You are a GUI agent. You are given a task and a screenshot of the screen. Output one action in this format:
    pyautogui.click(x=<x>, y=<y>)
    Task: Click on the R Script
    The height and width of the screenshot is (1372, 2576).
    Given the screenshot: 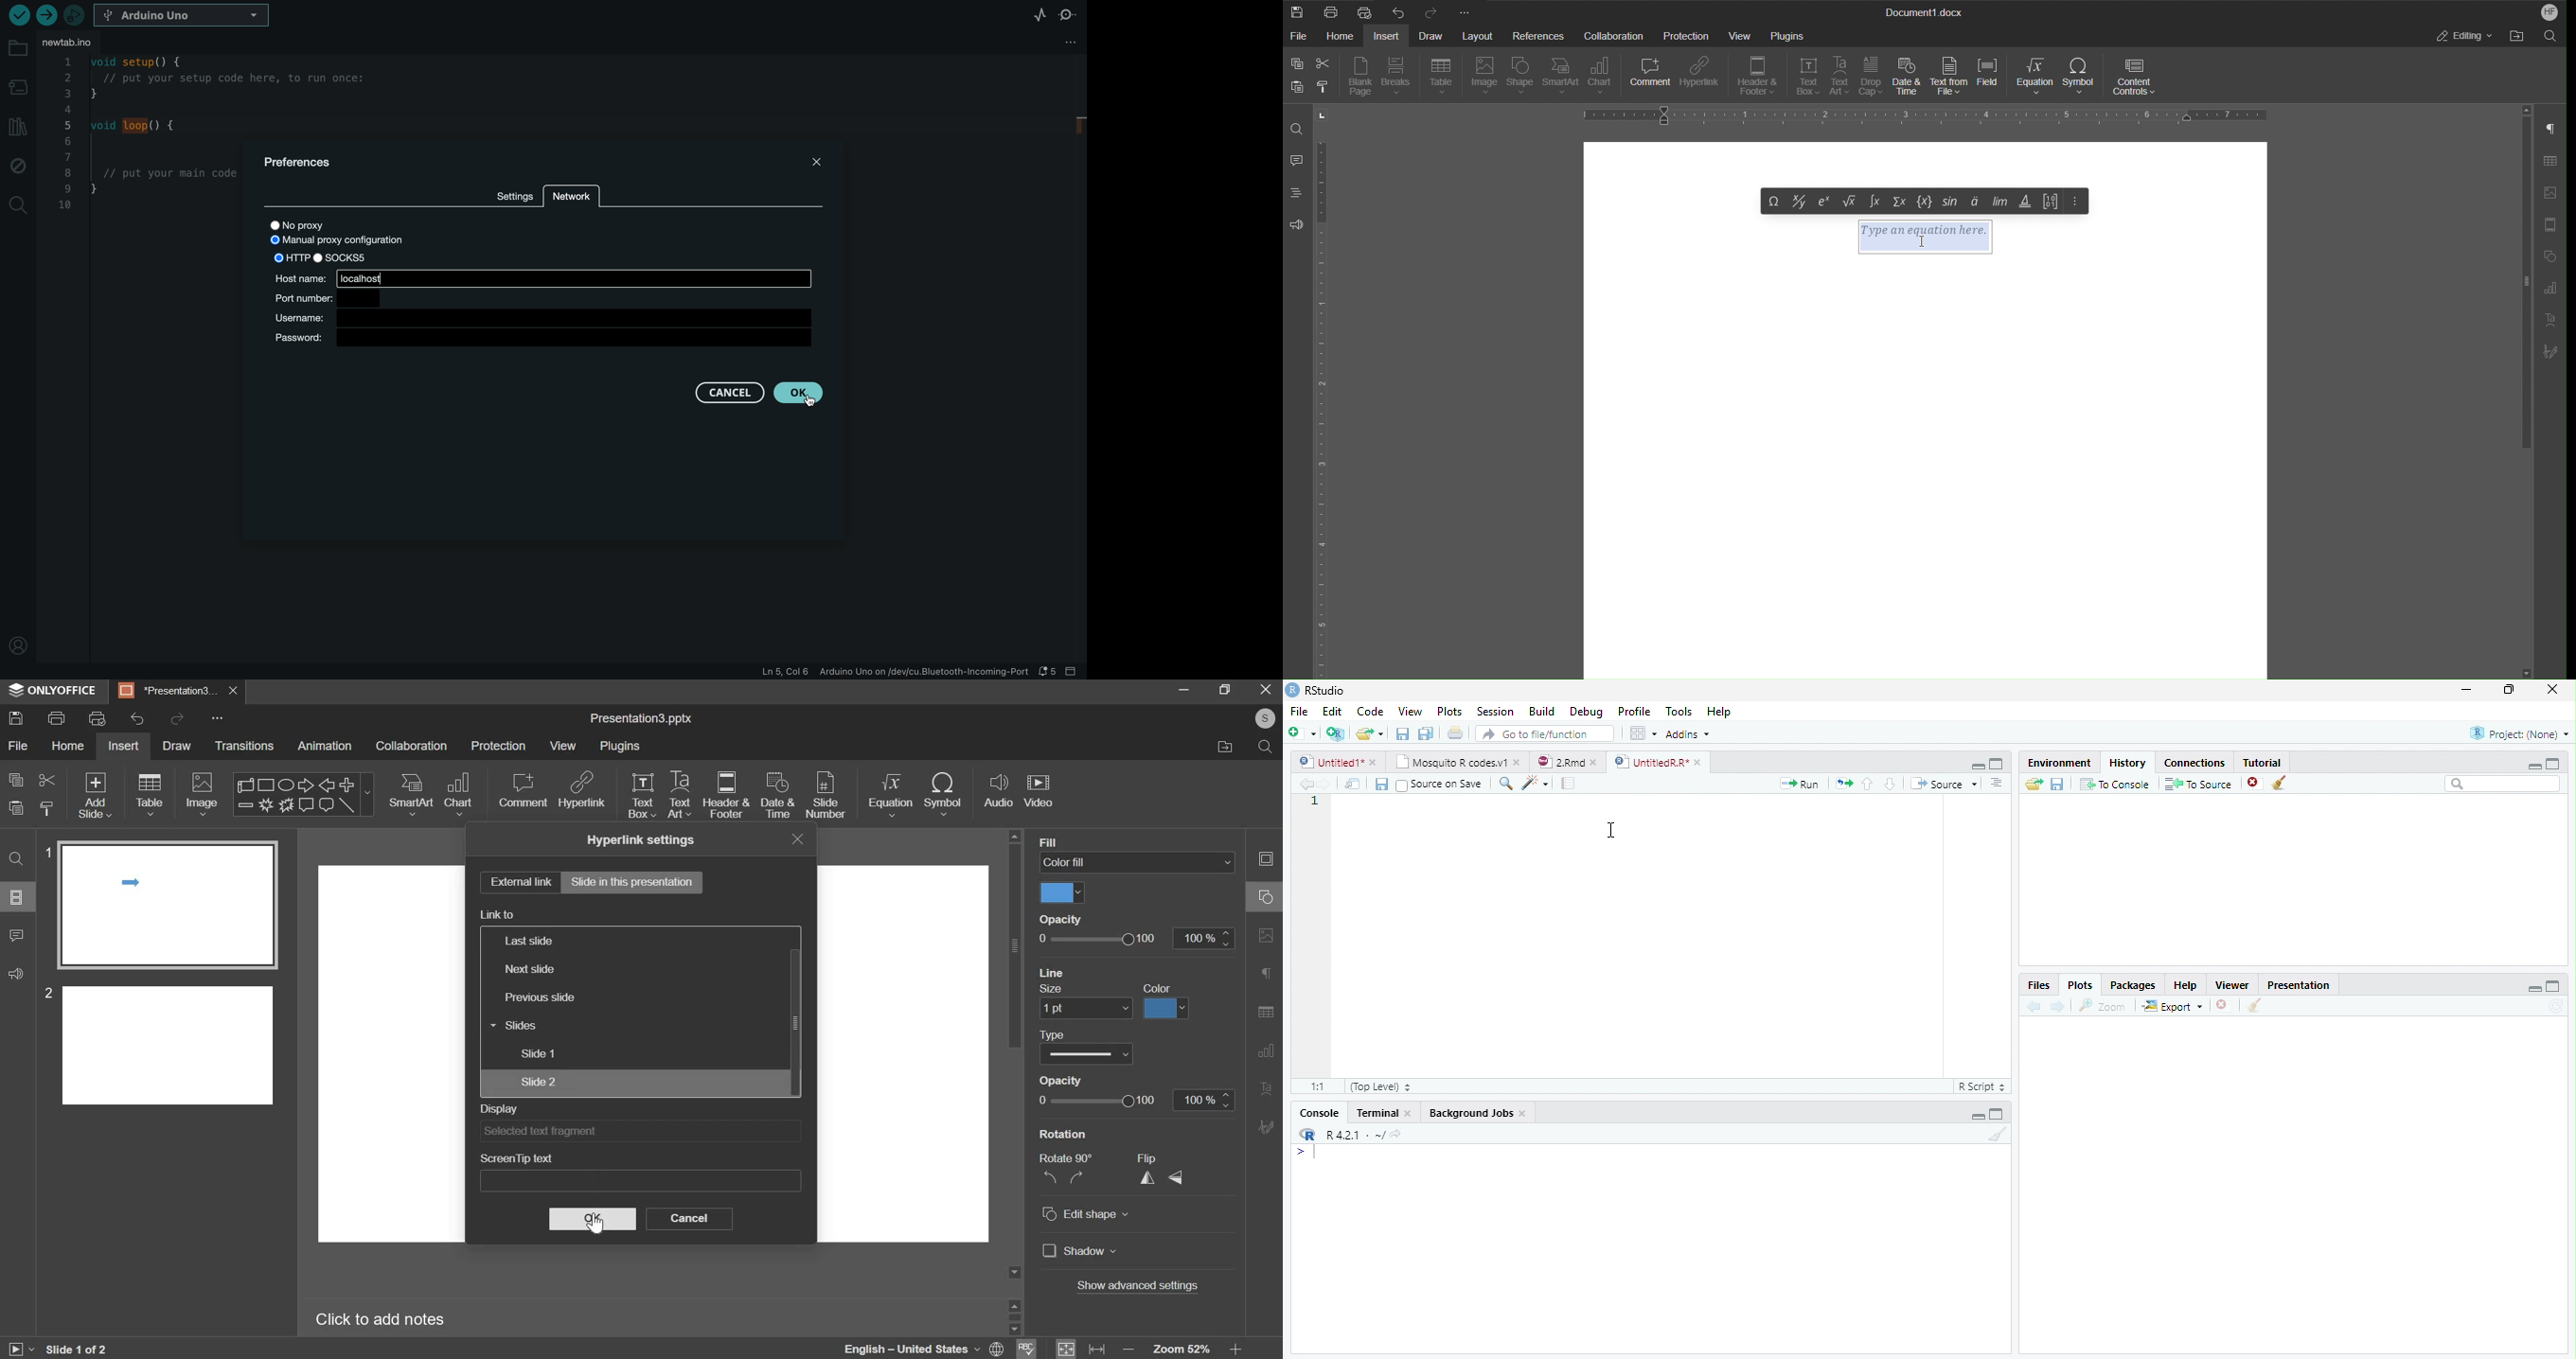 What is the action you would take?
    pyautogui.click(x=1981, y=1087)
    